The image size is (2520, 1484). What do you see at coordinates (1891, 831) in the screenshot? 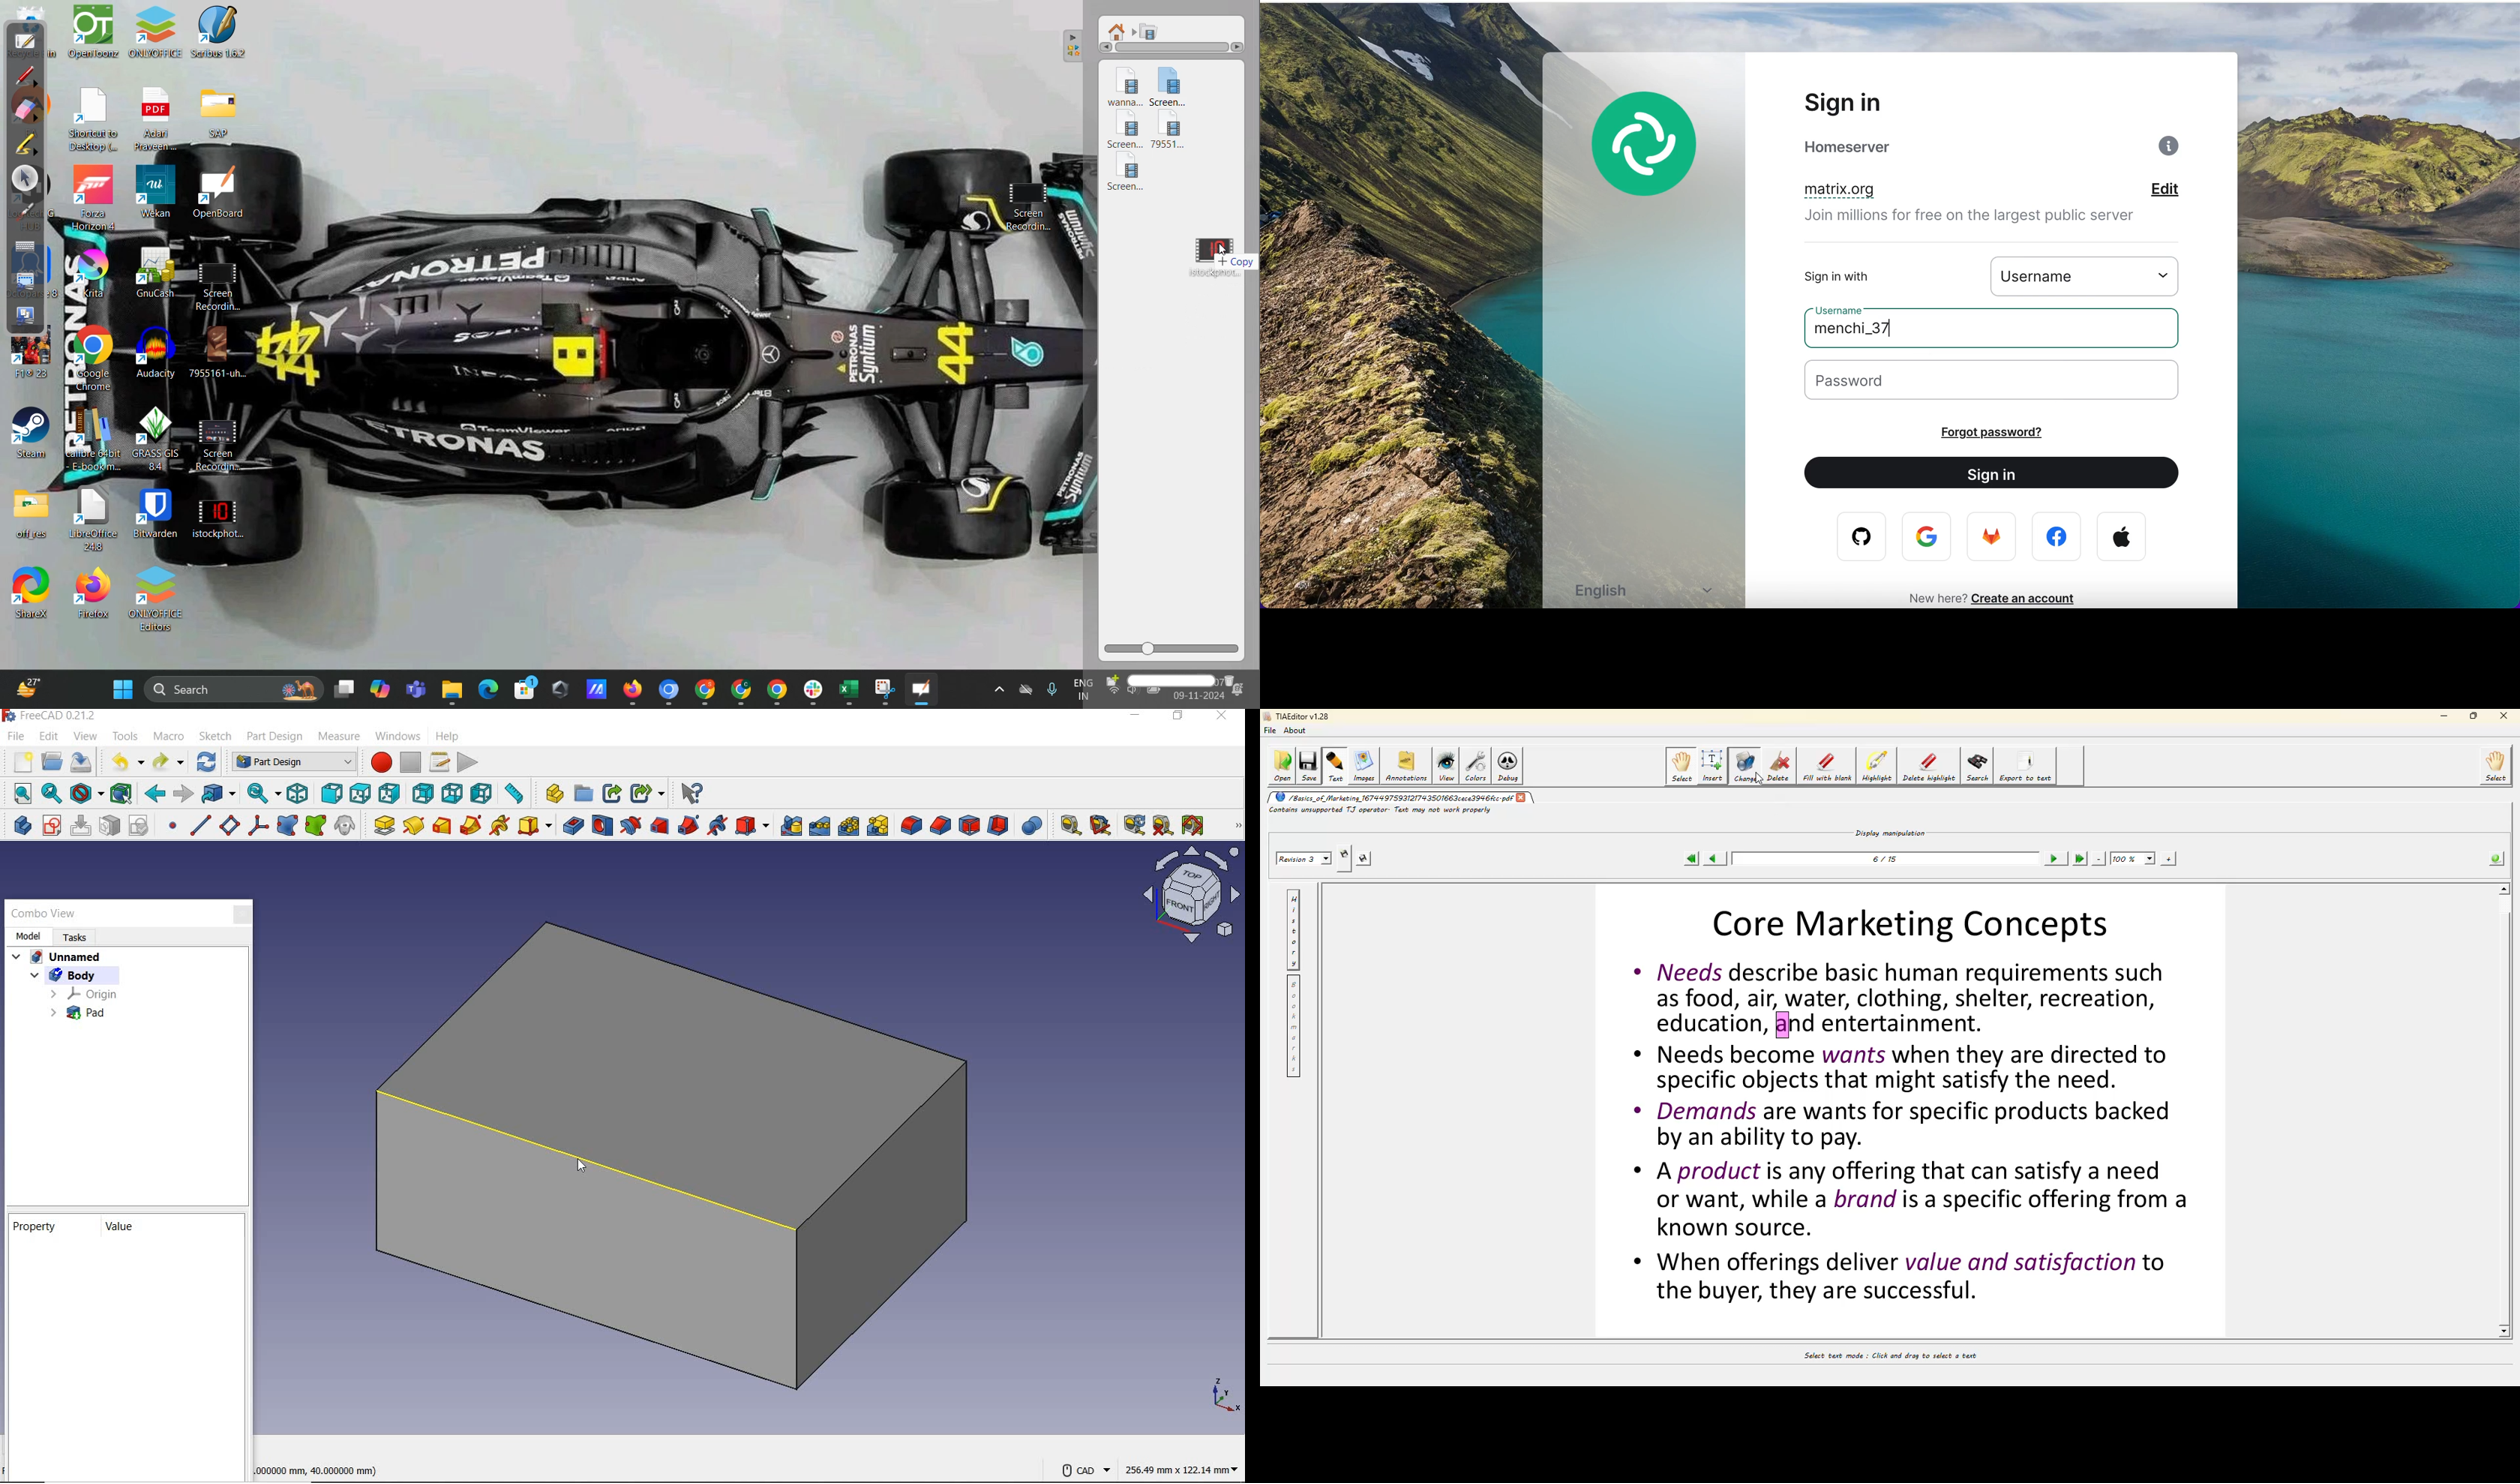
I see `display manipulation` at bounding box center [1891, 831].